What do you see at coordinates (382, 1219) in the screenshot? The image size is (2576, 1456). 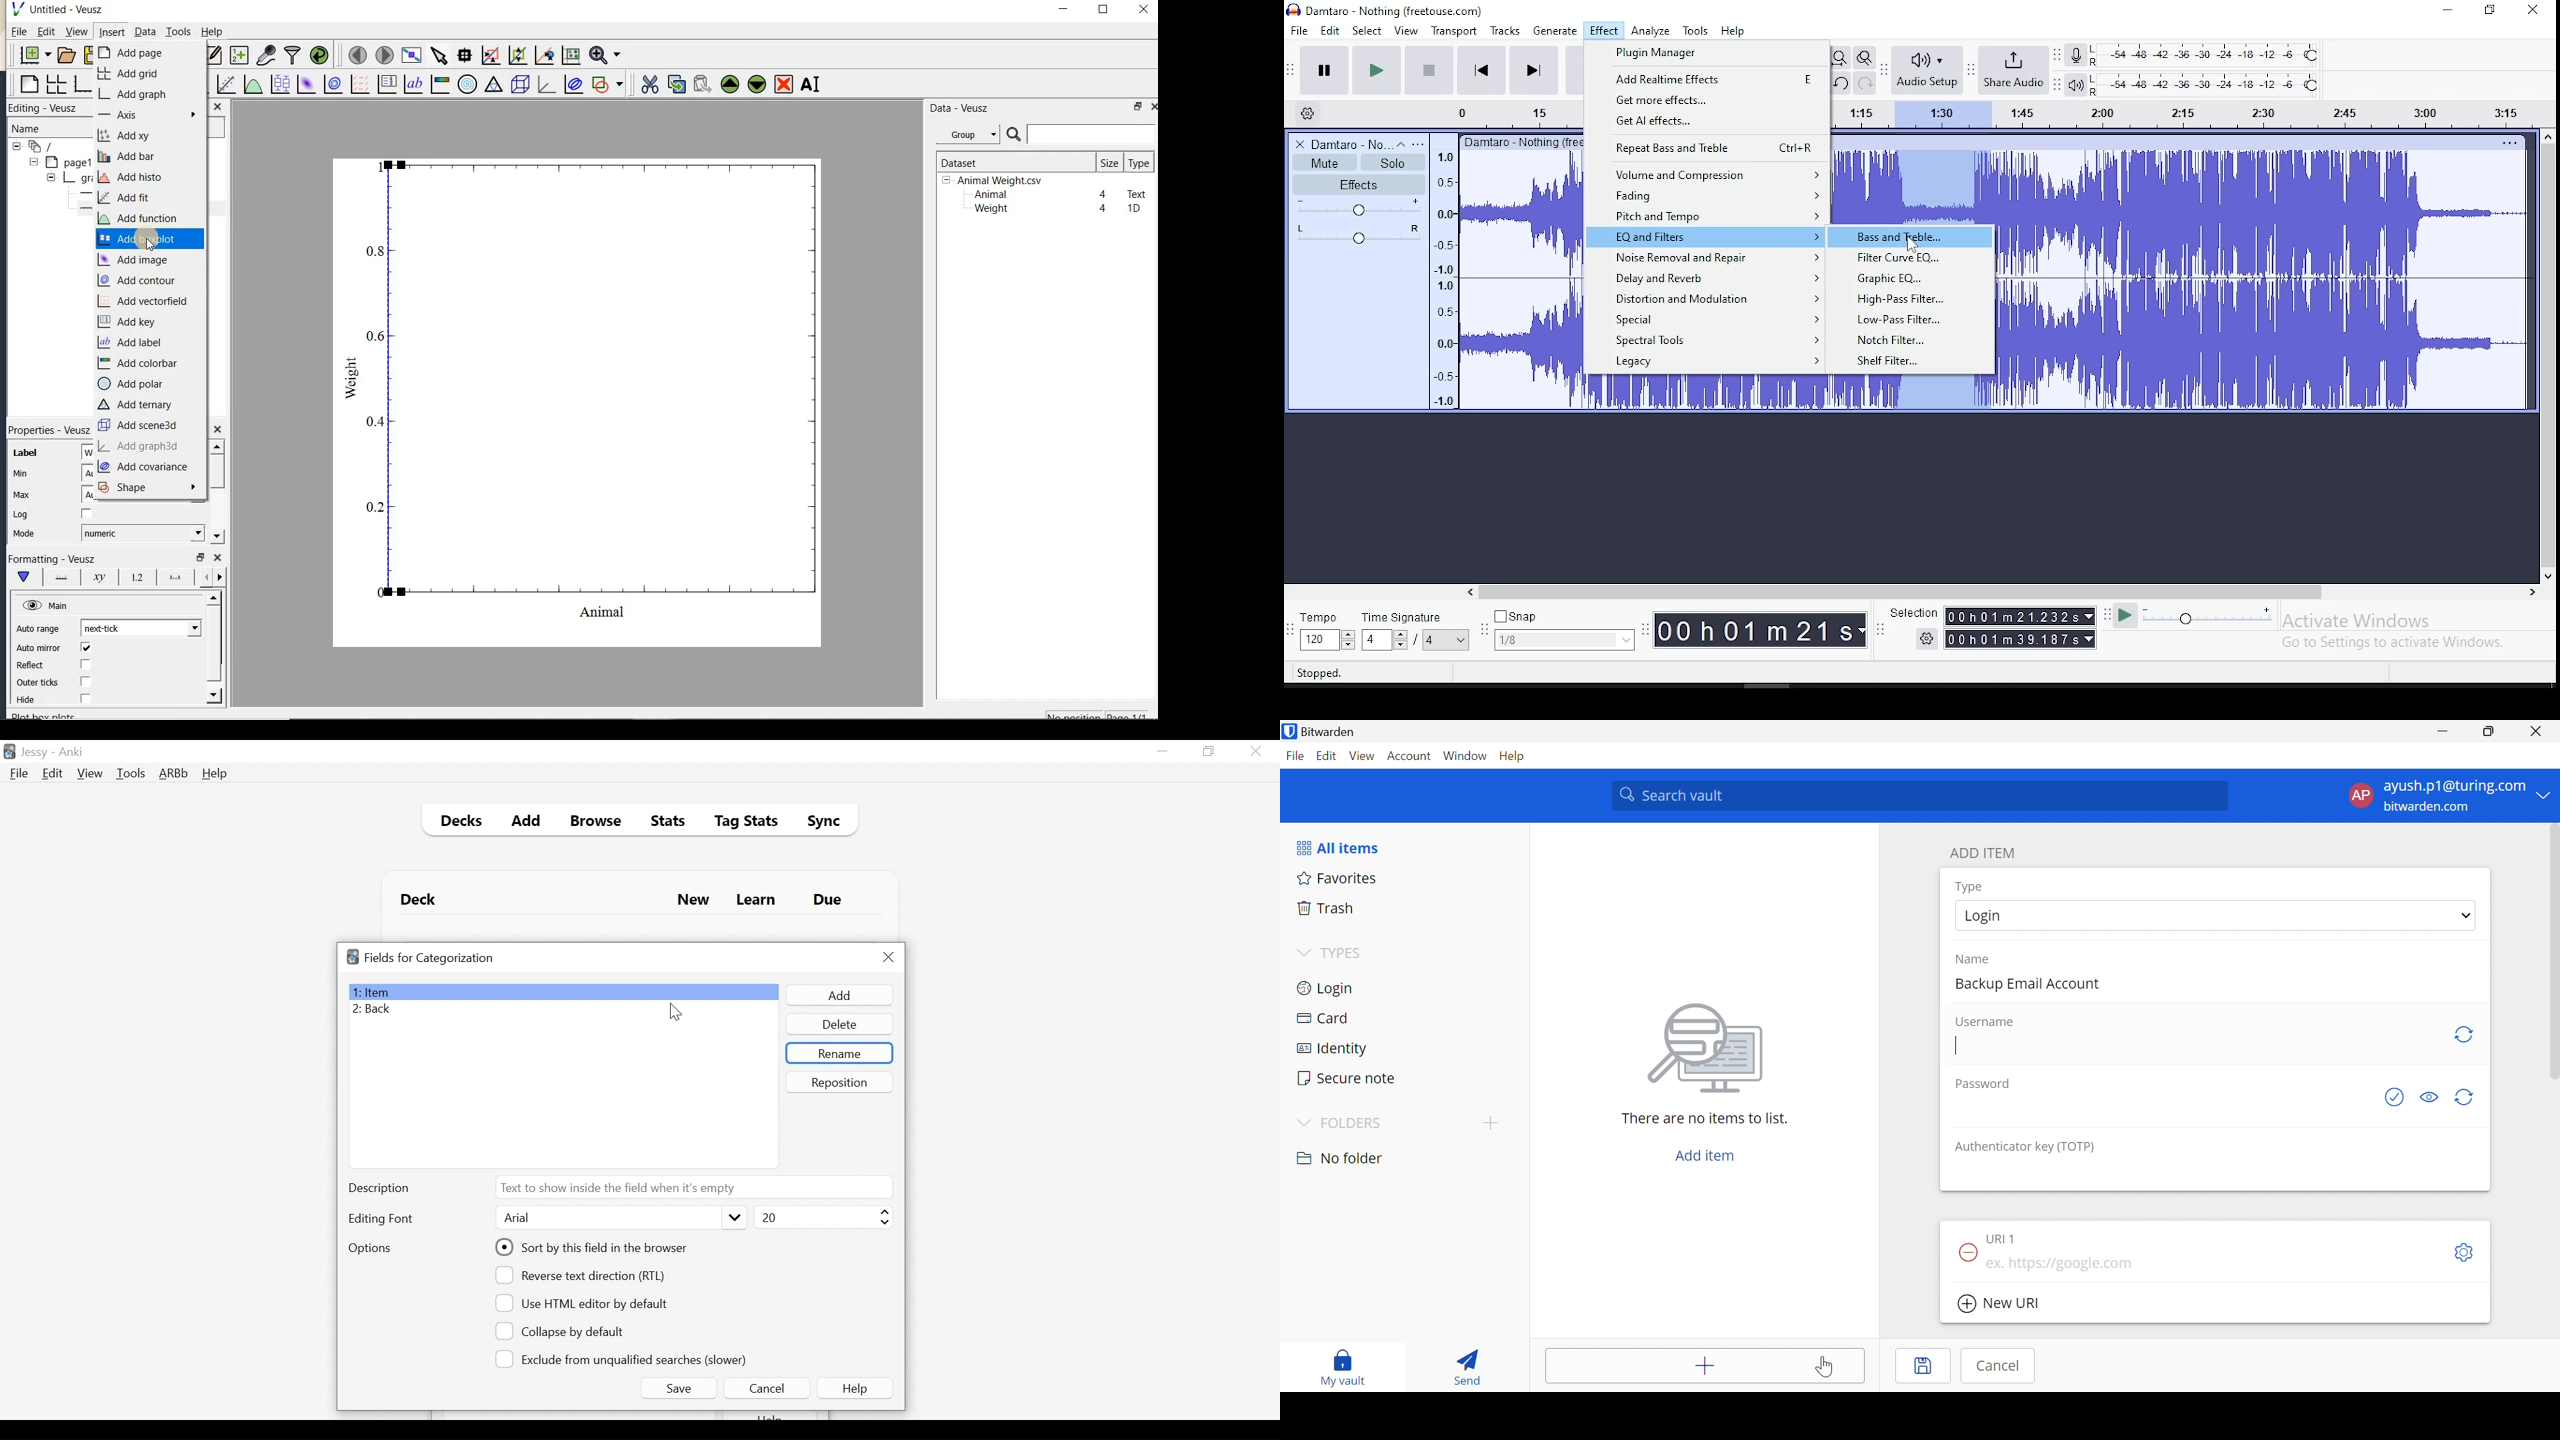 I see `Editing Font` at bounding box center [382, 1219].